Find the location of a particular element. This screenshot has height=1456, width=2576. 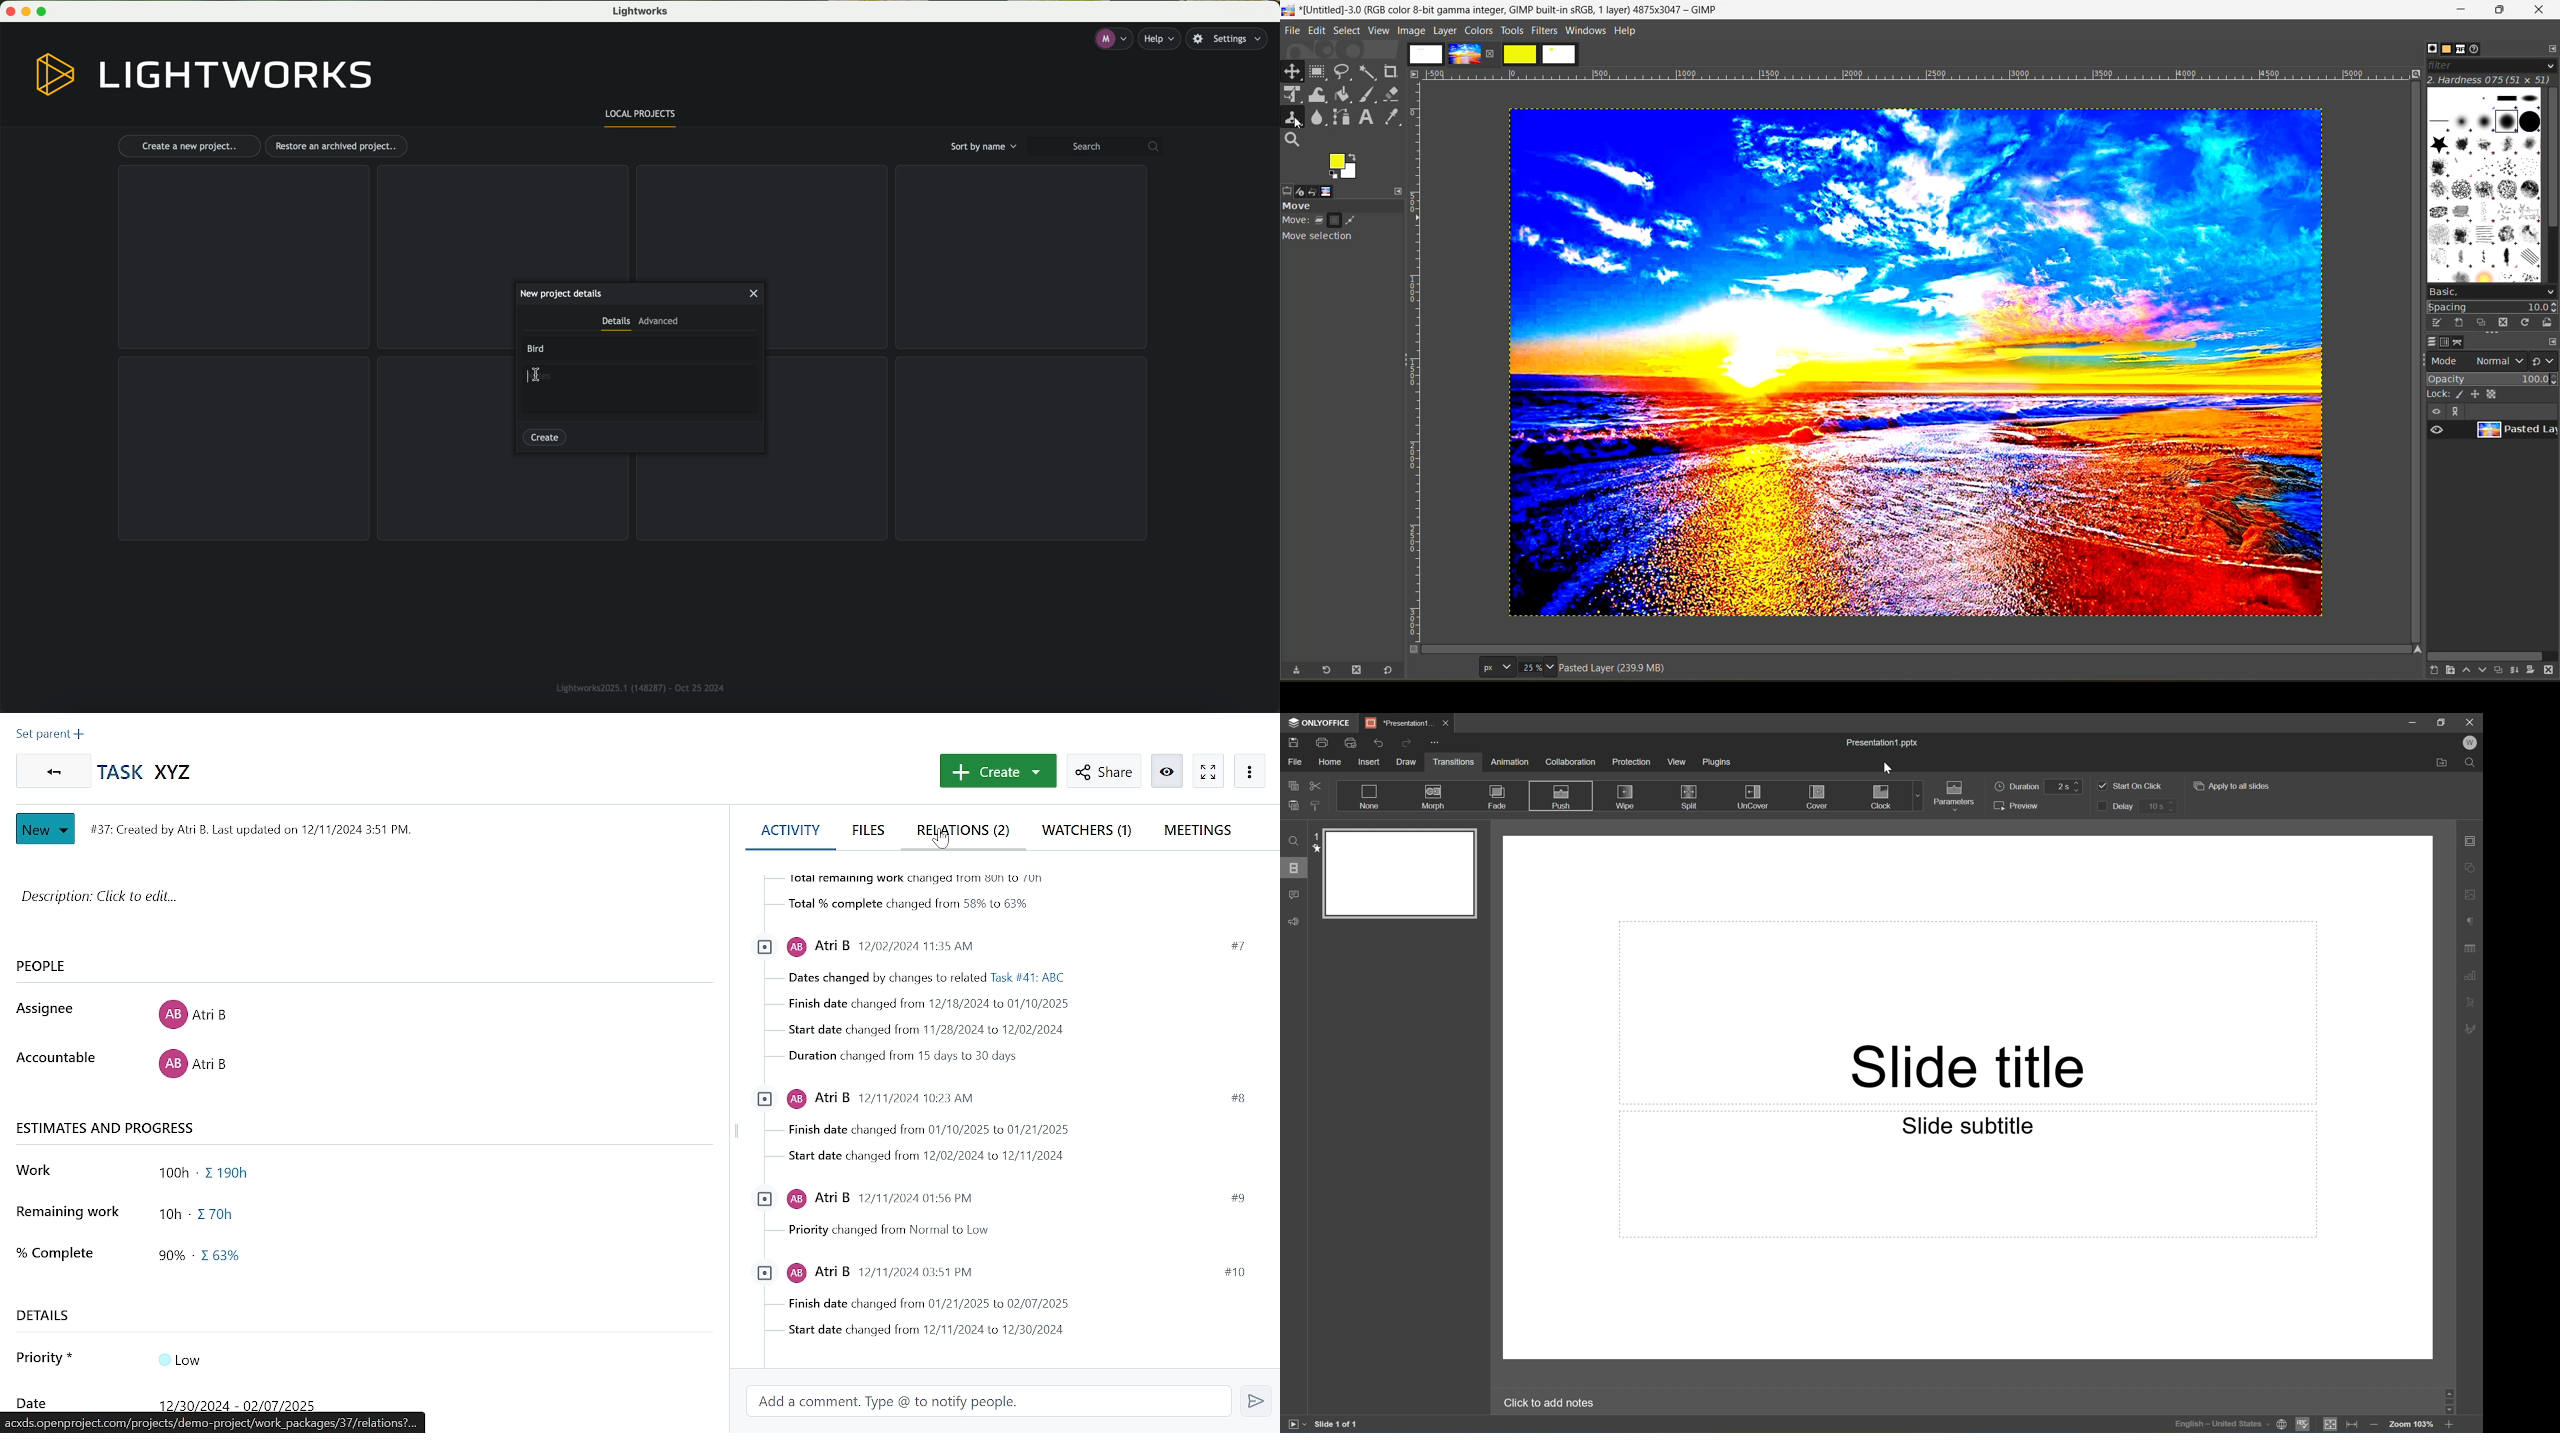

size is located at coordinates (1537, 667).